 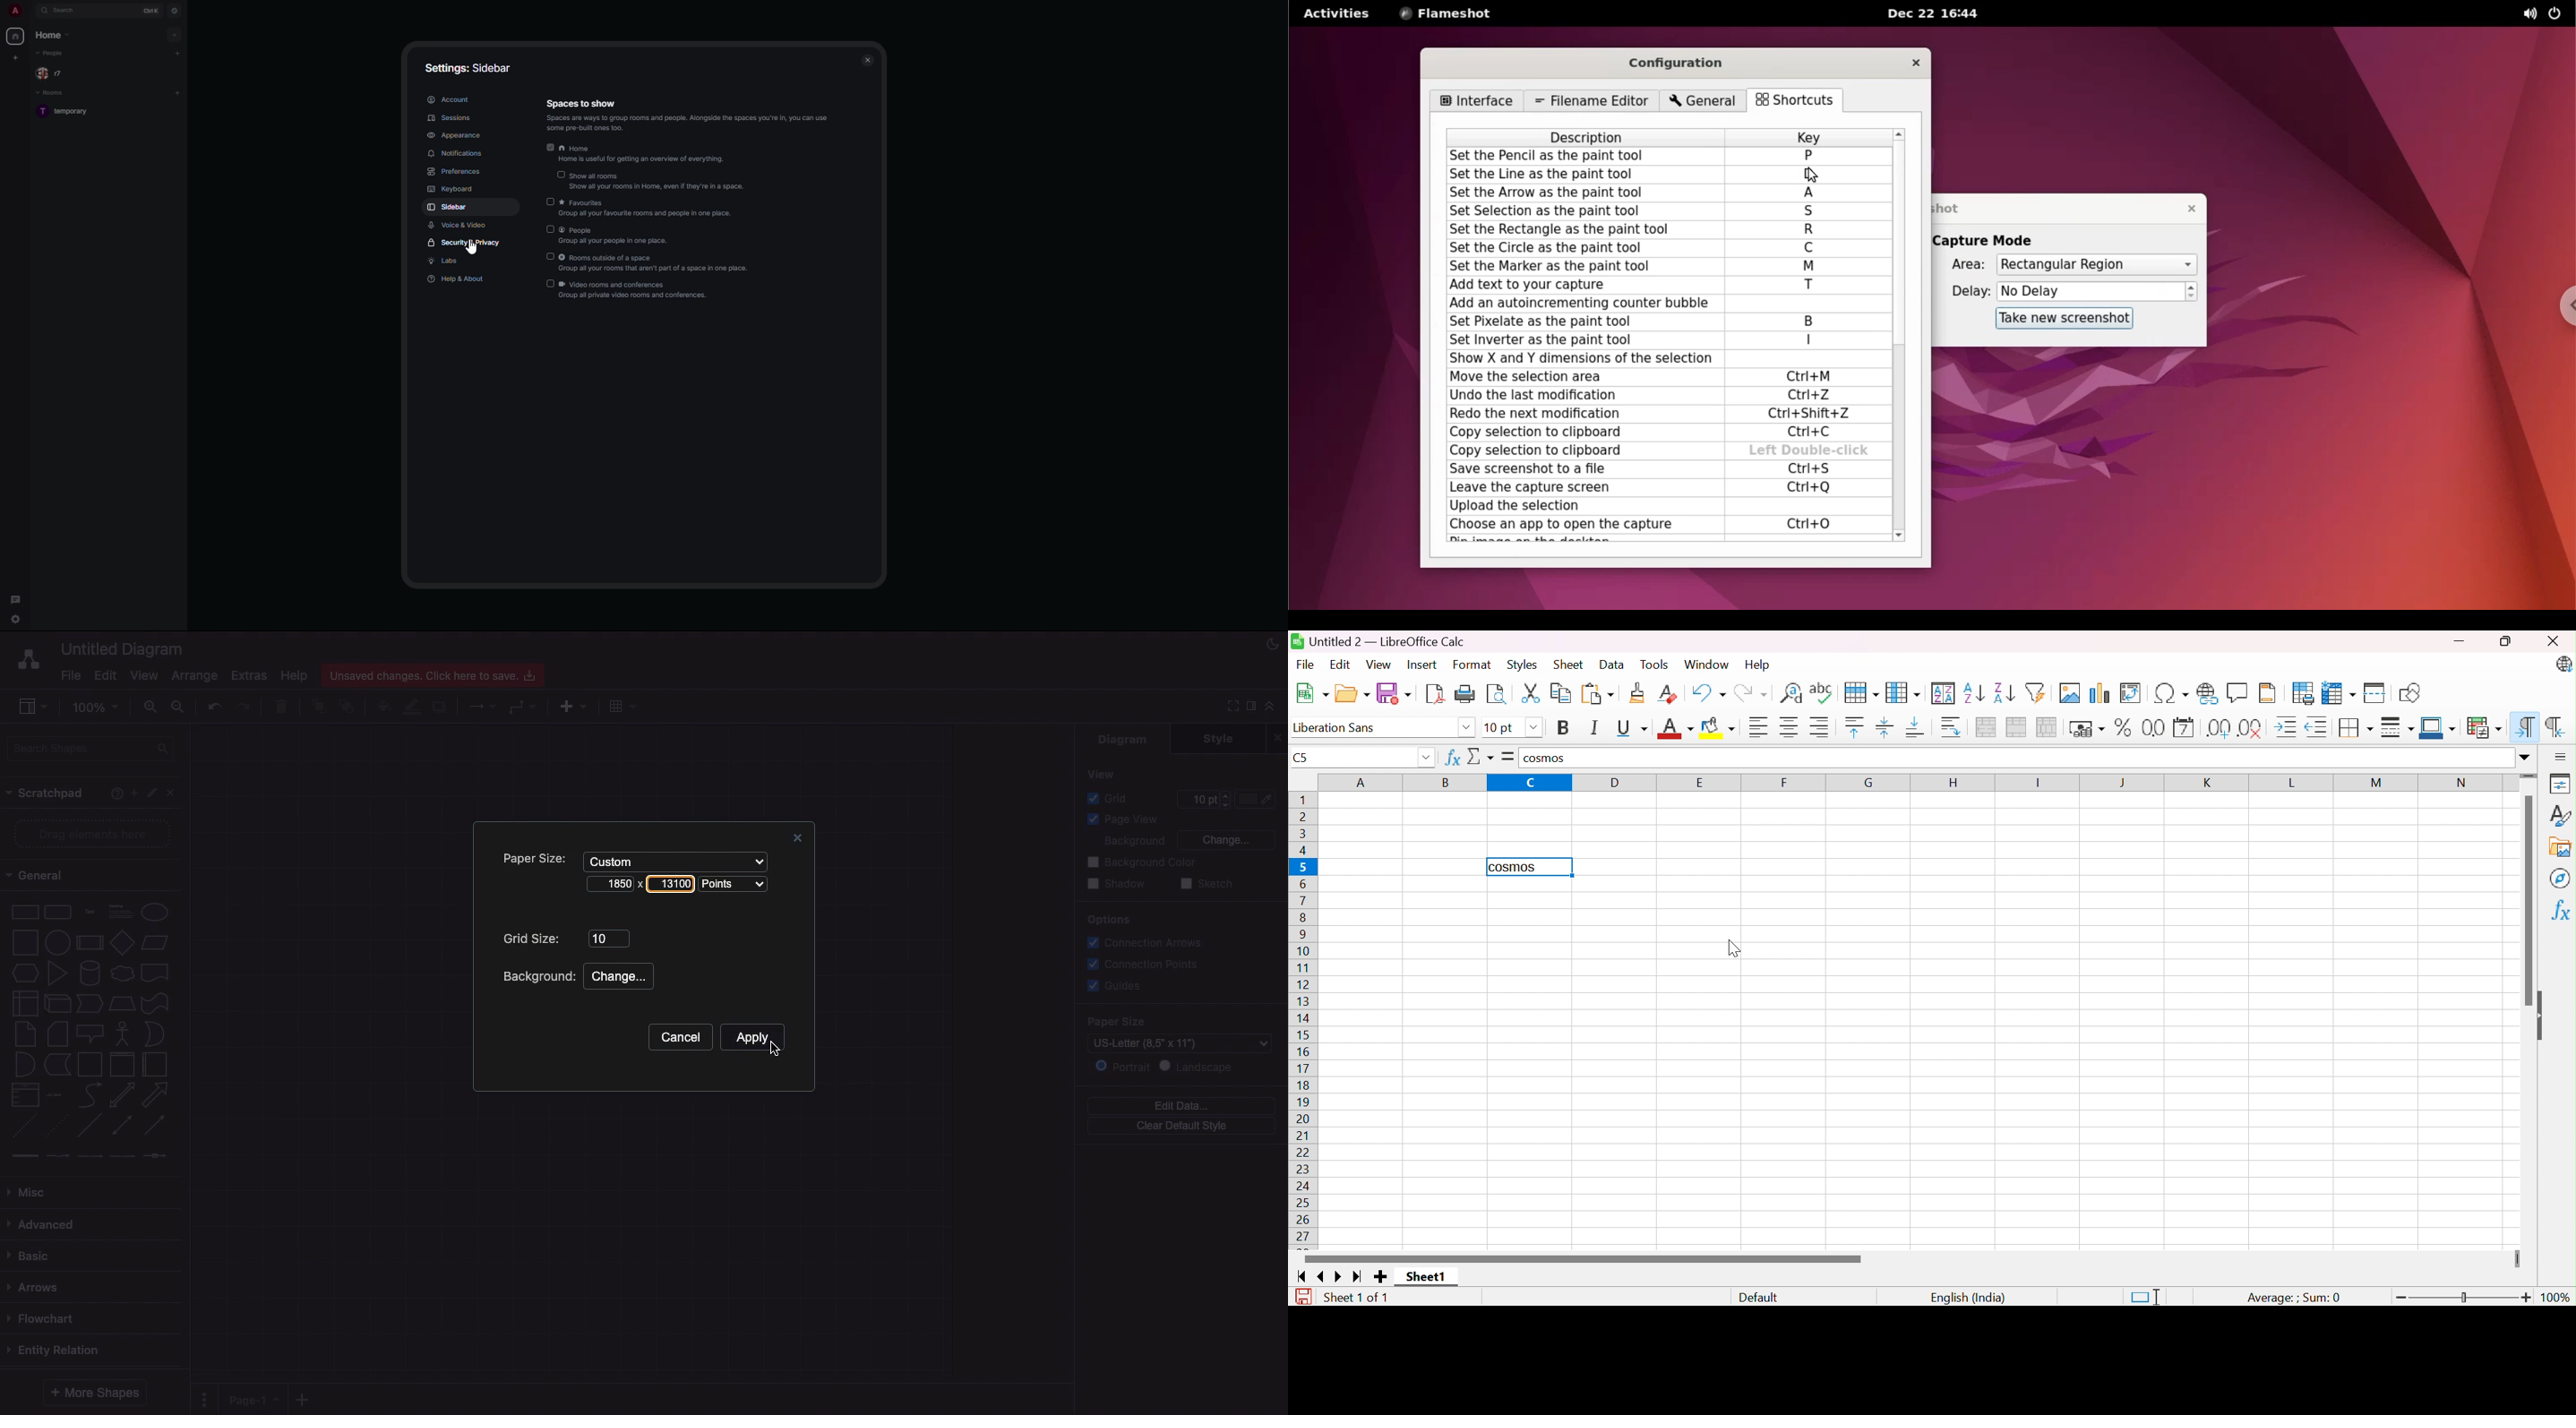 I want to click on Format as Number, so click(x=2153, y=728).